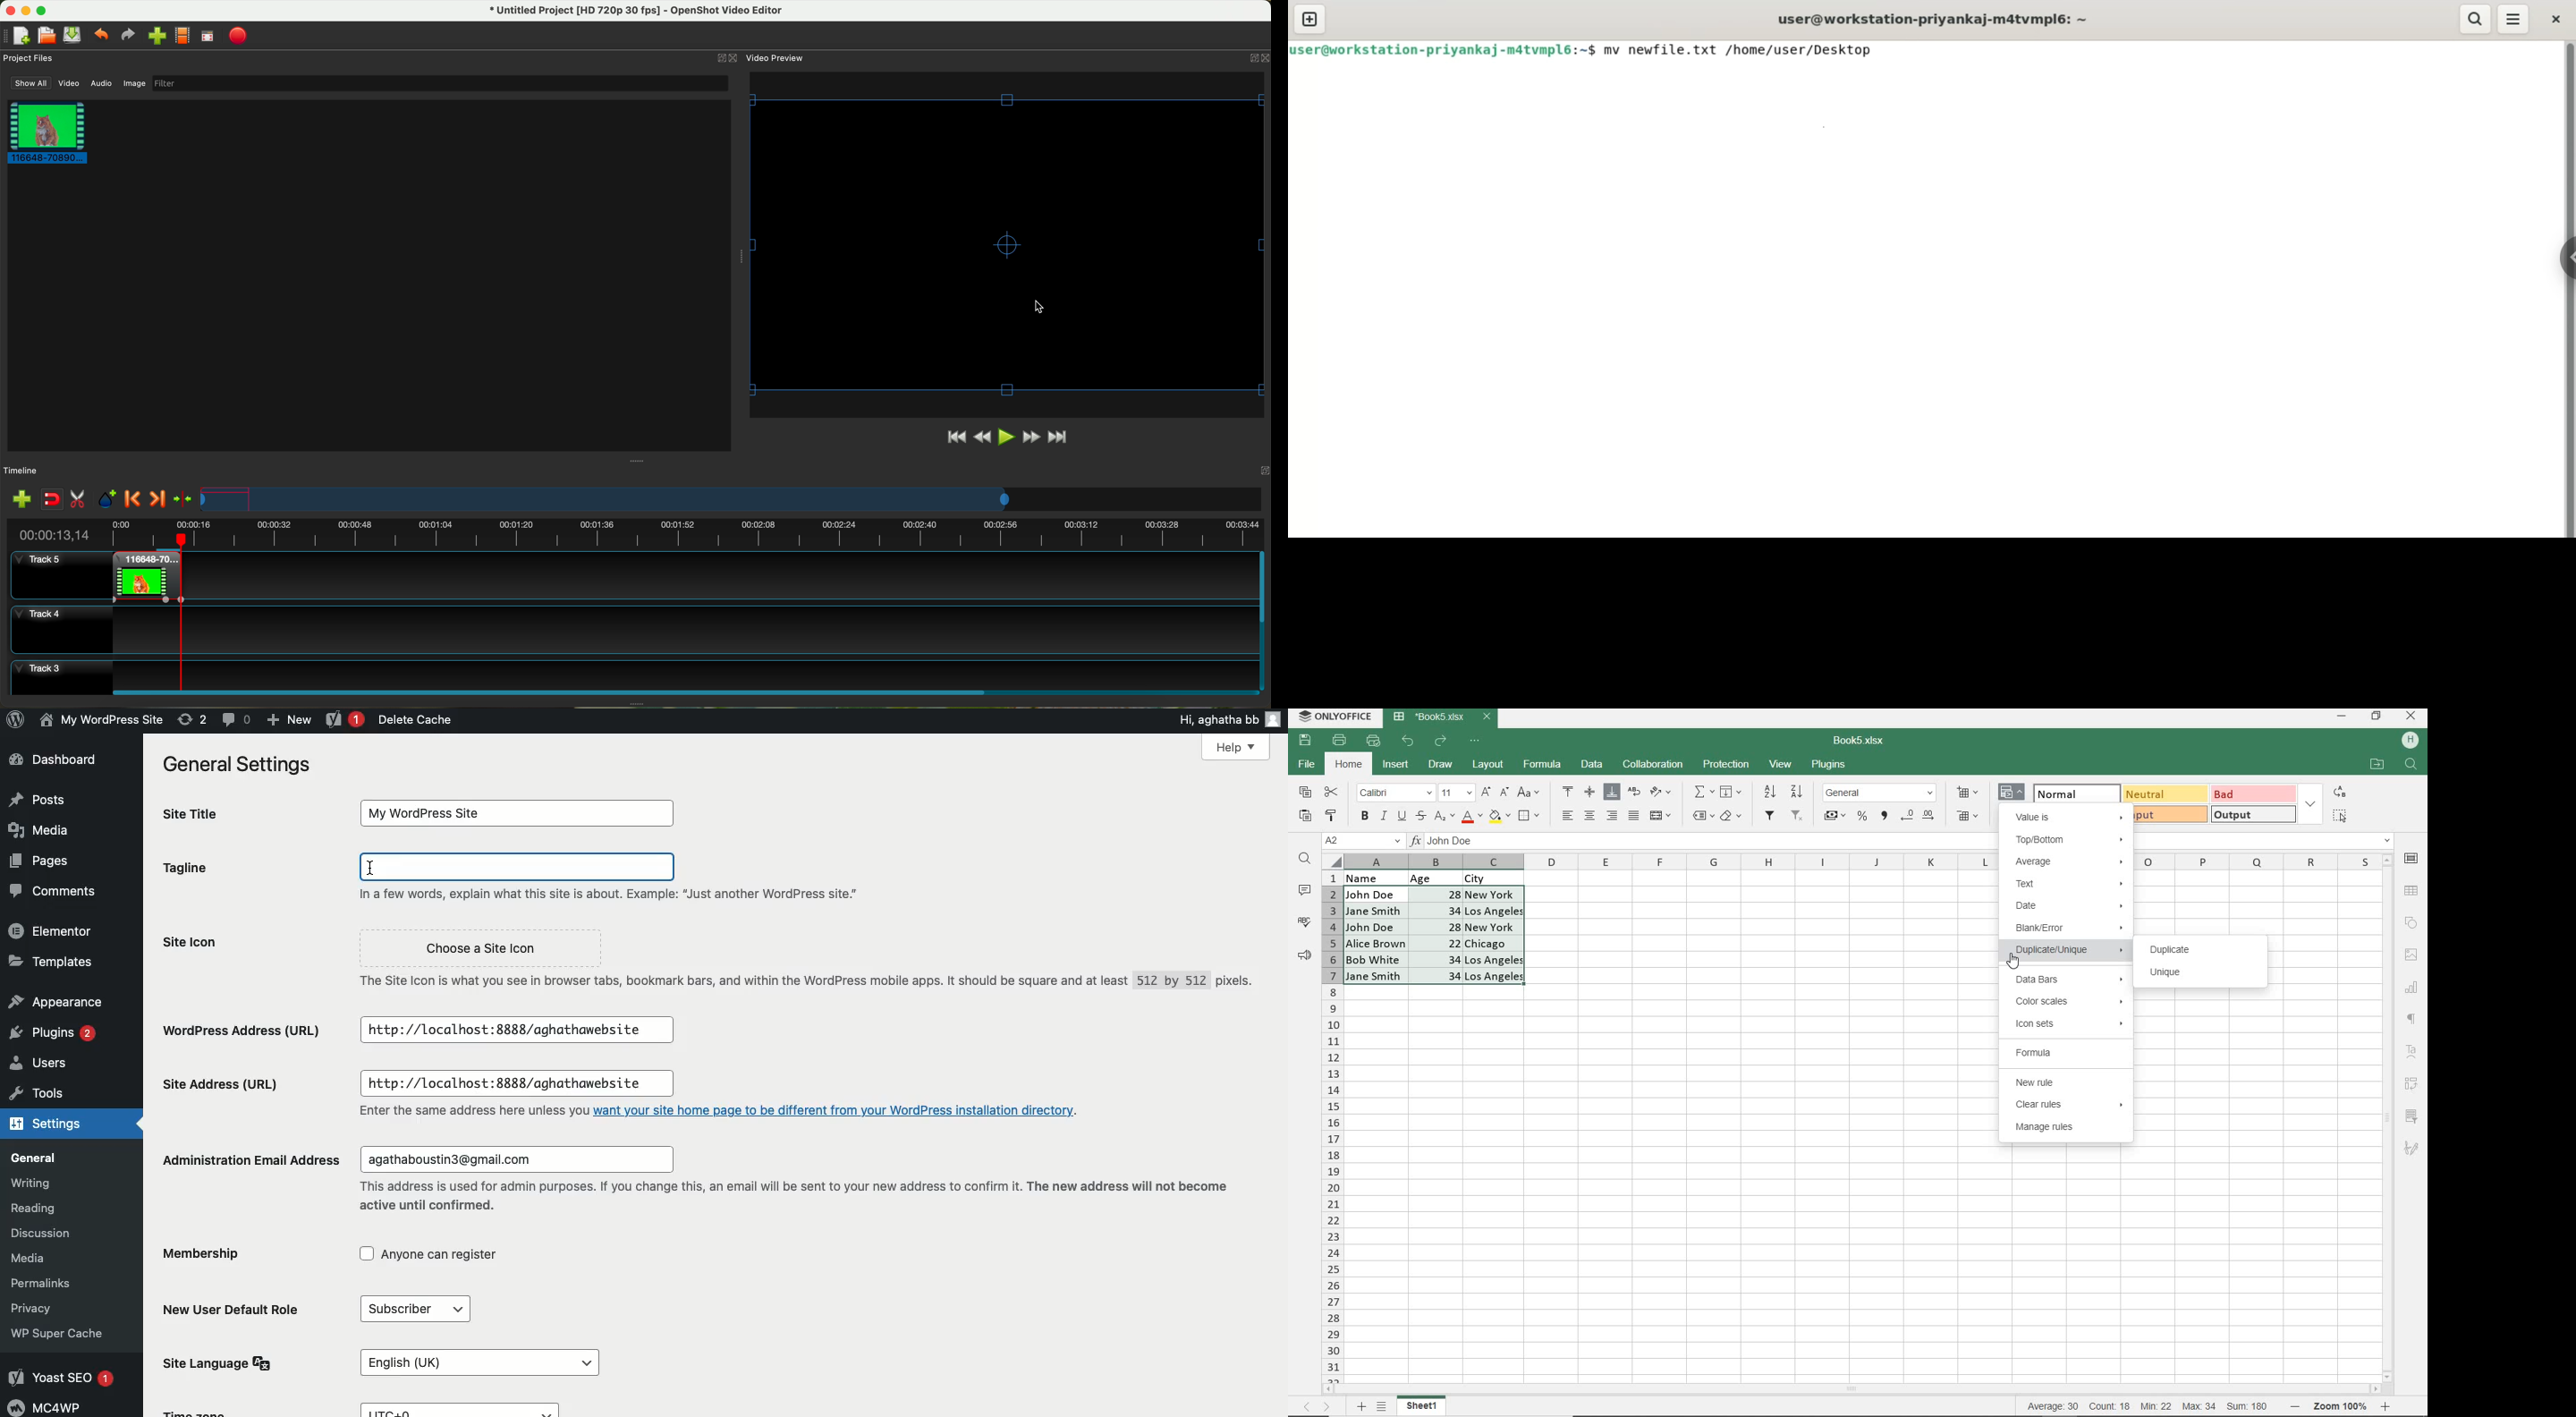 This screenshot has height=1428, width=2576. I want to click on IMAGE, so click(2411, 955).